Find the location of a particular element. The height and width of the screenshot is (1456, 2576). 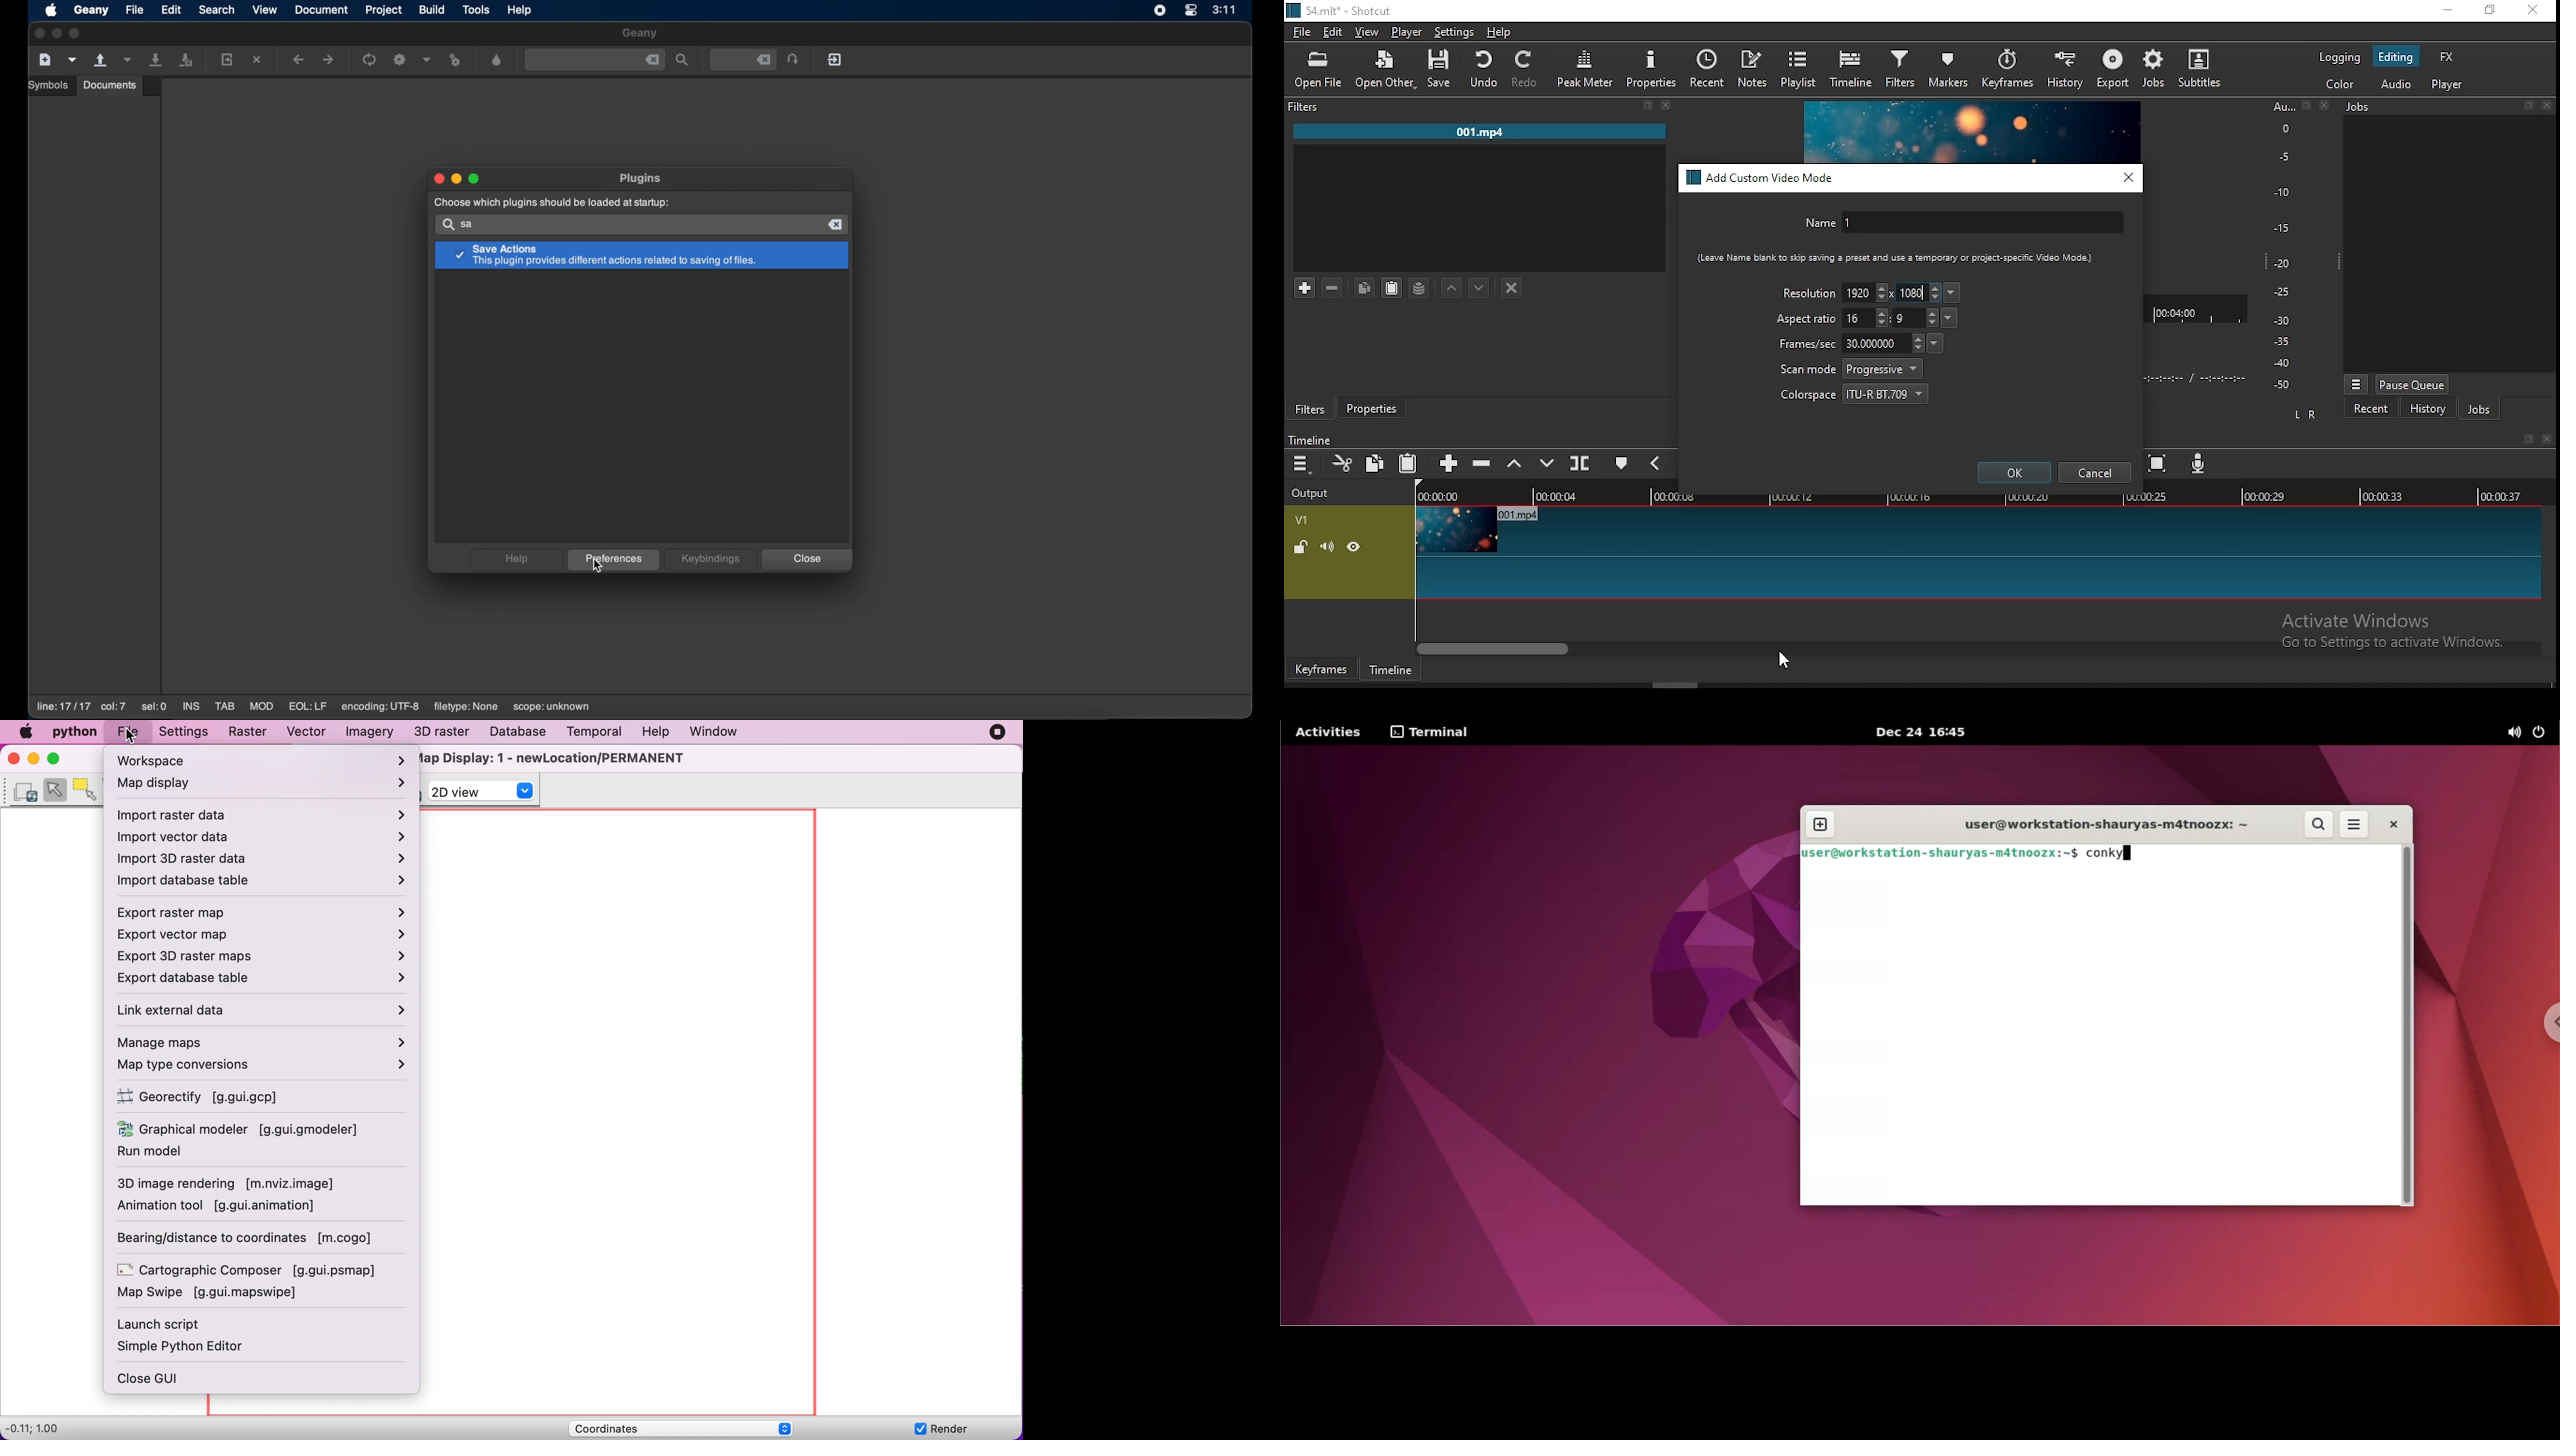

width is located at coordinates (1864, 292).